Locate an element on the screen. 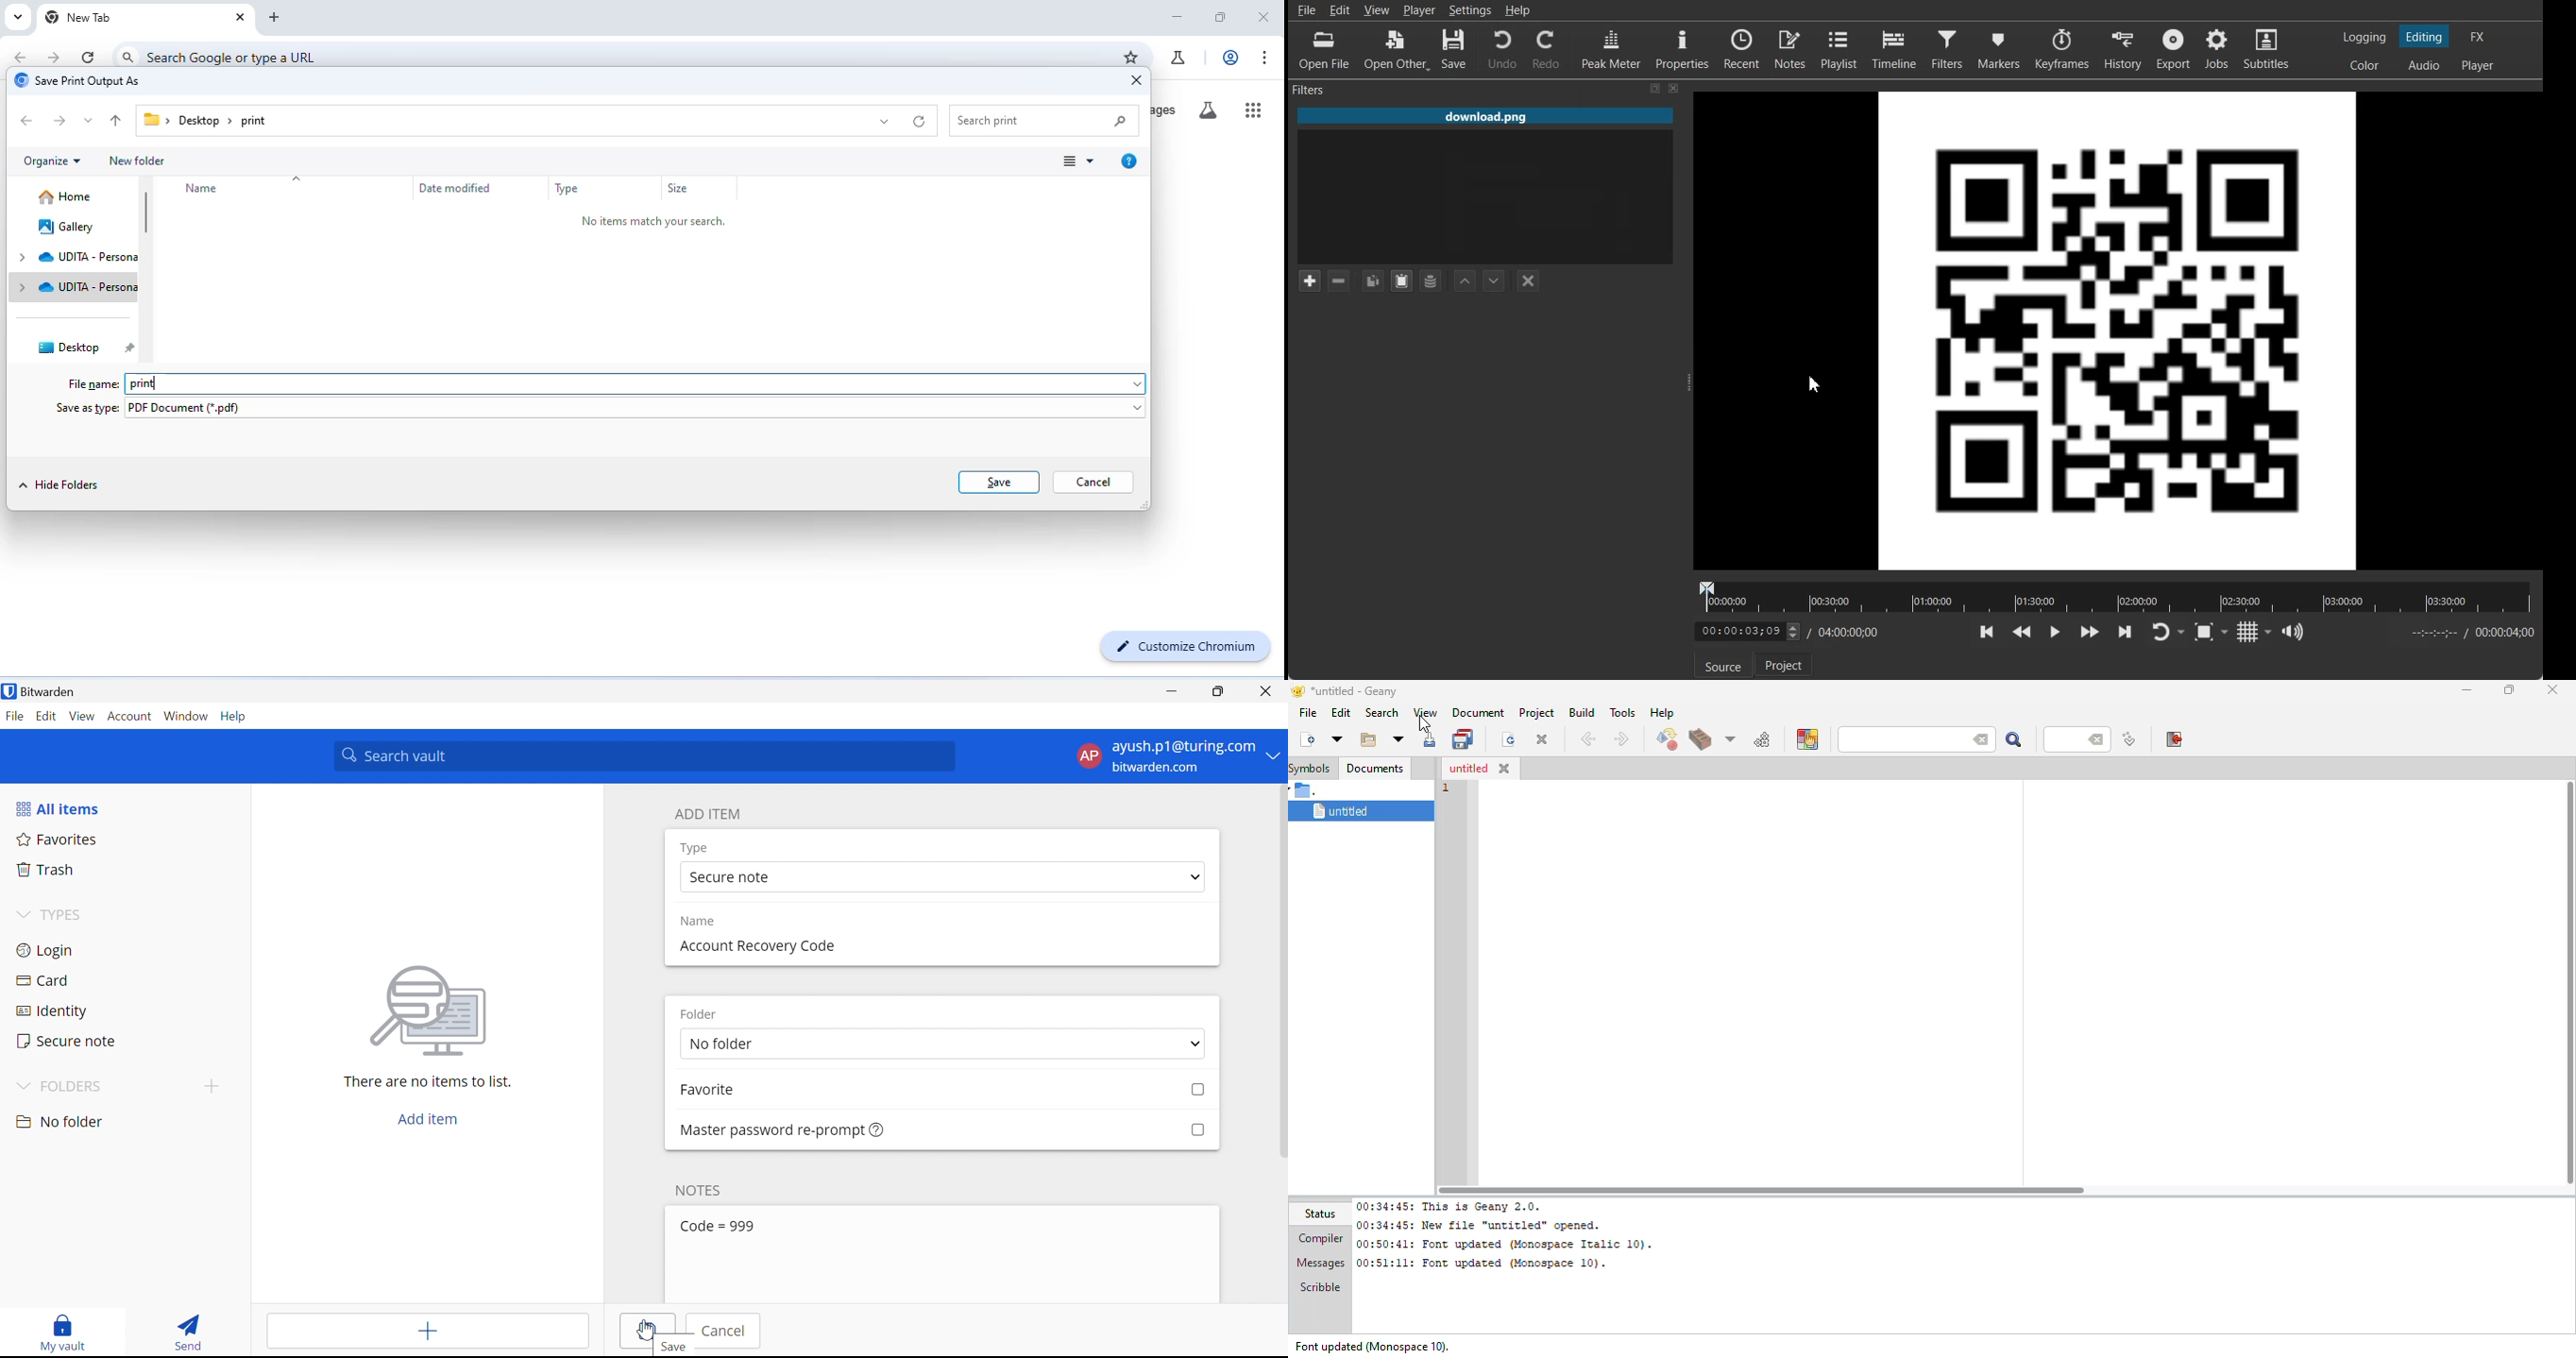 The image size is (2576, 1372). workspace is located at coordinates (2006, 978).